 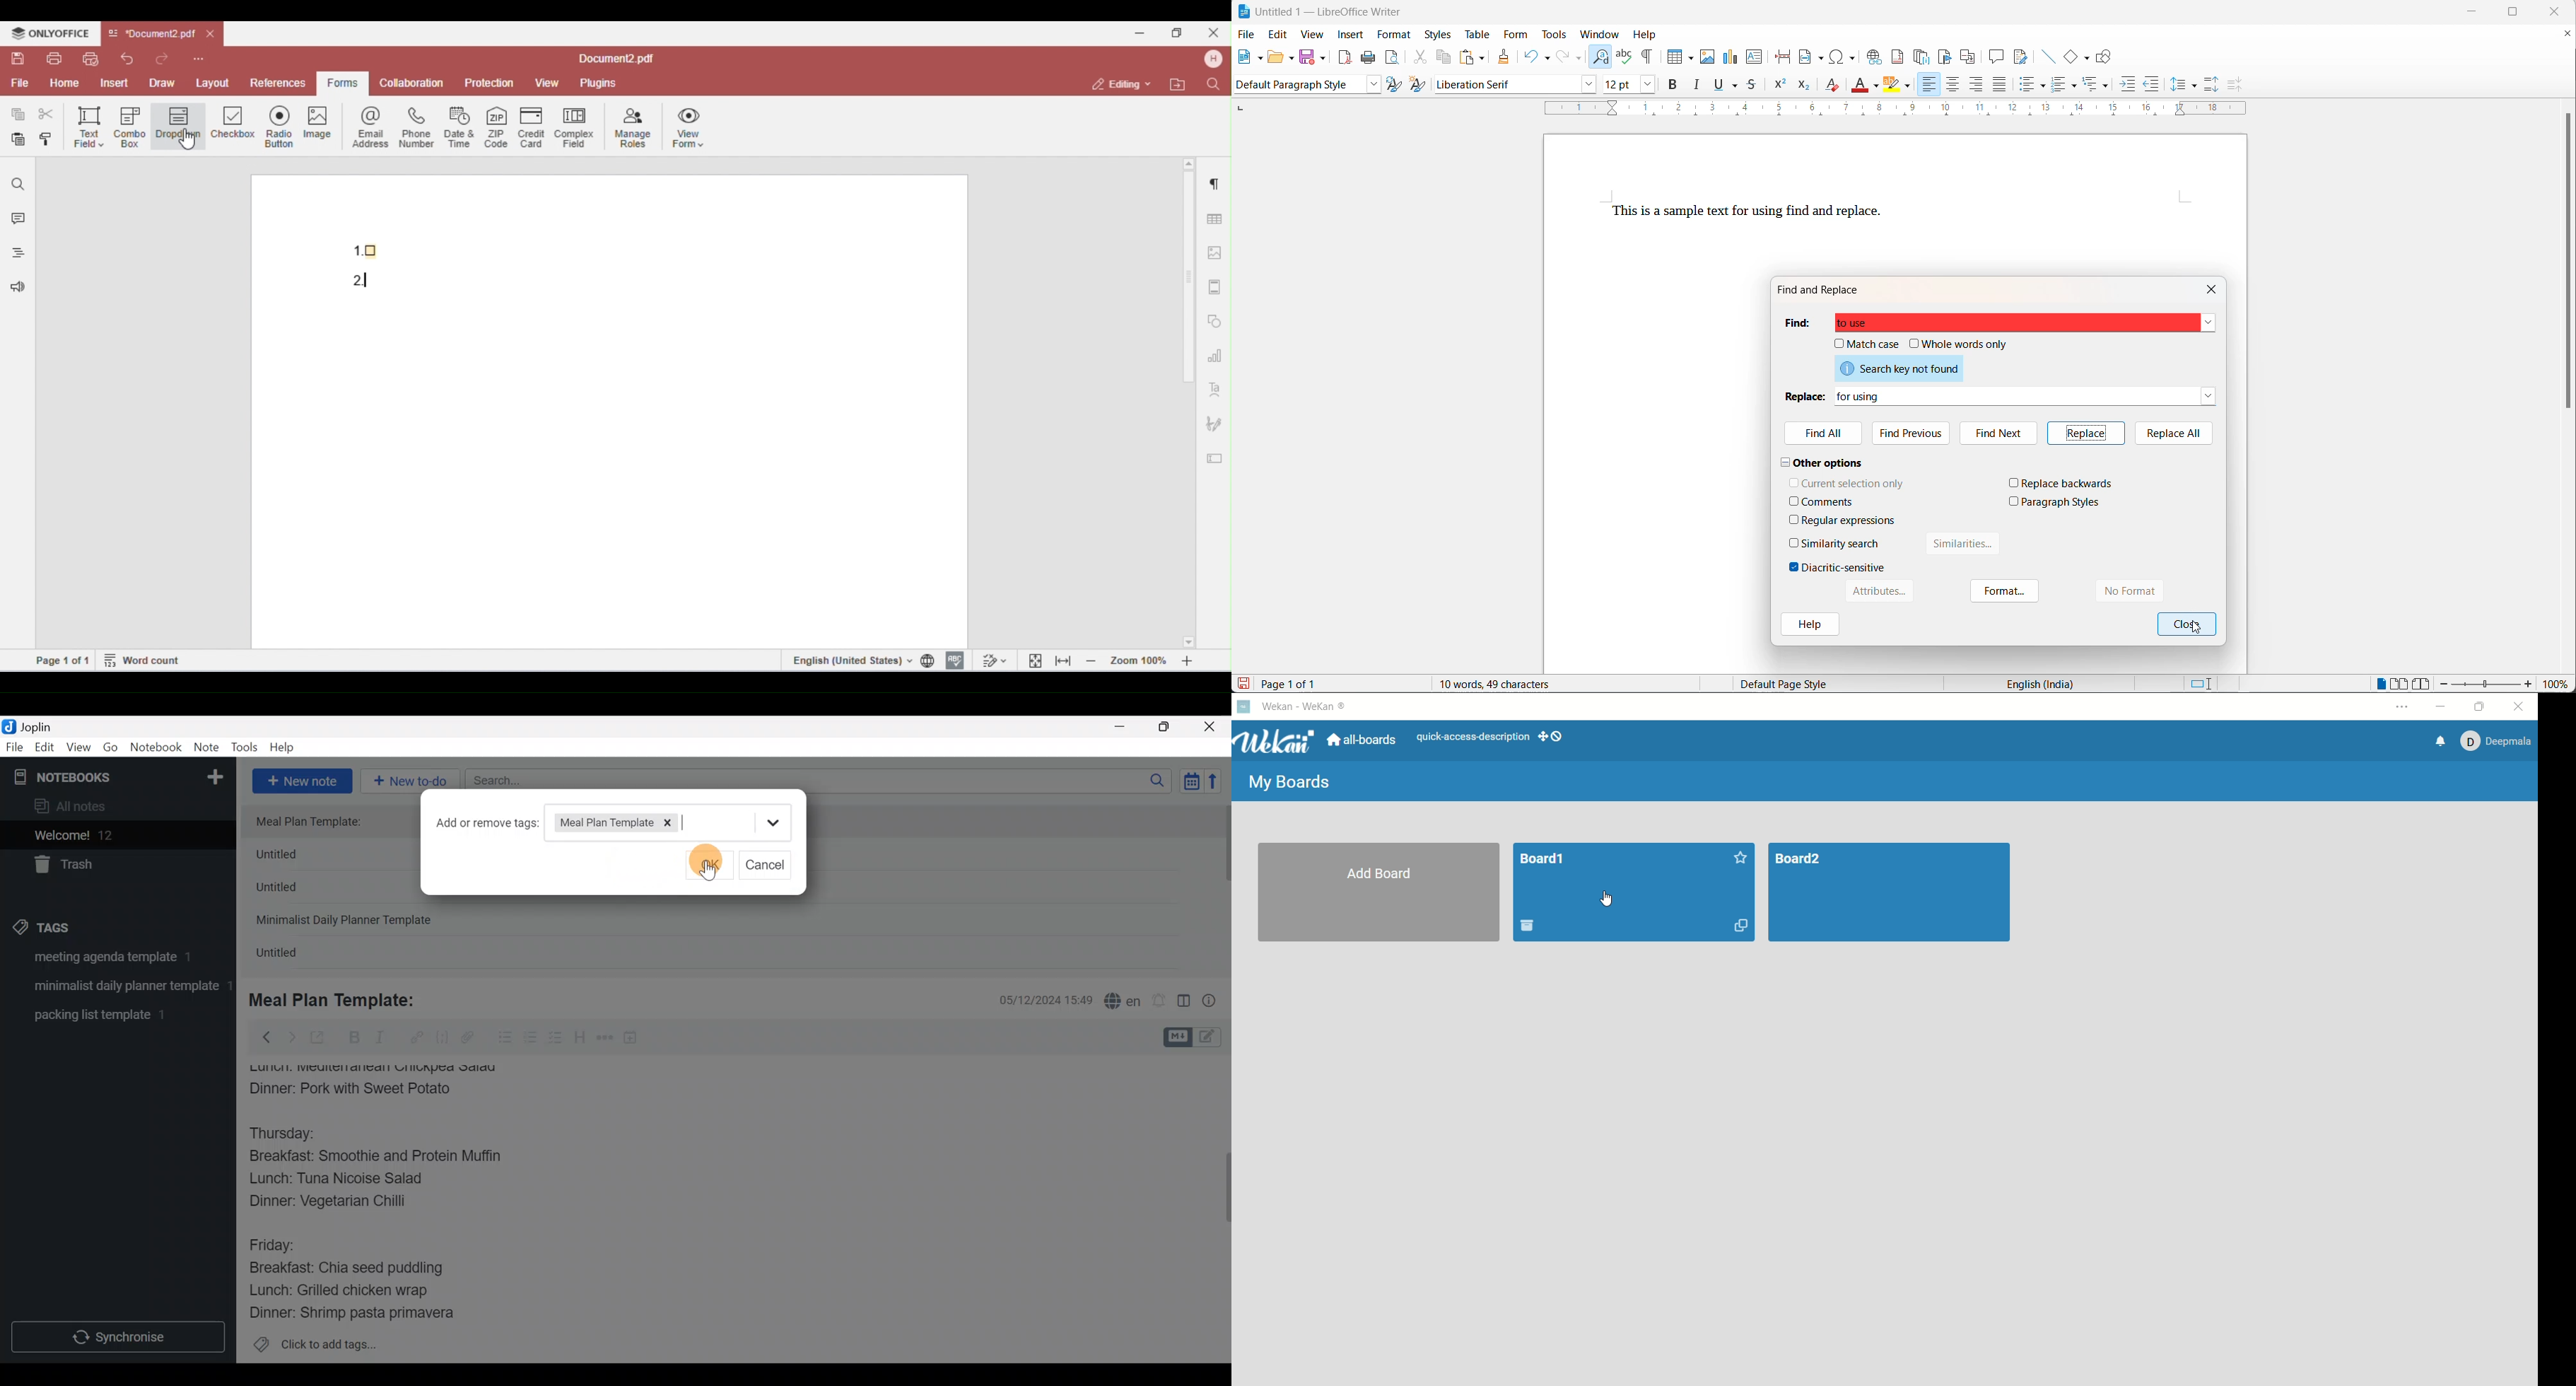 I want to click on find heading, so click(x=1798, y=320).